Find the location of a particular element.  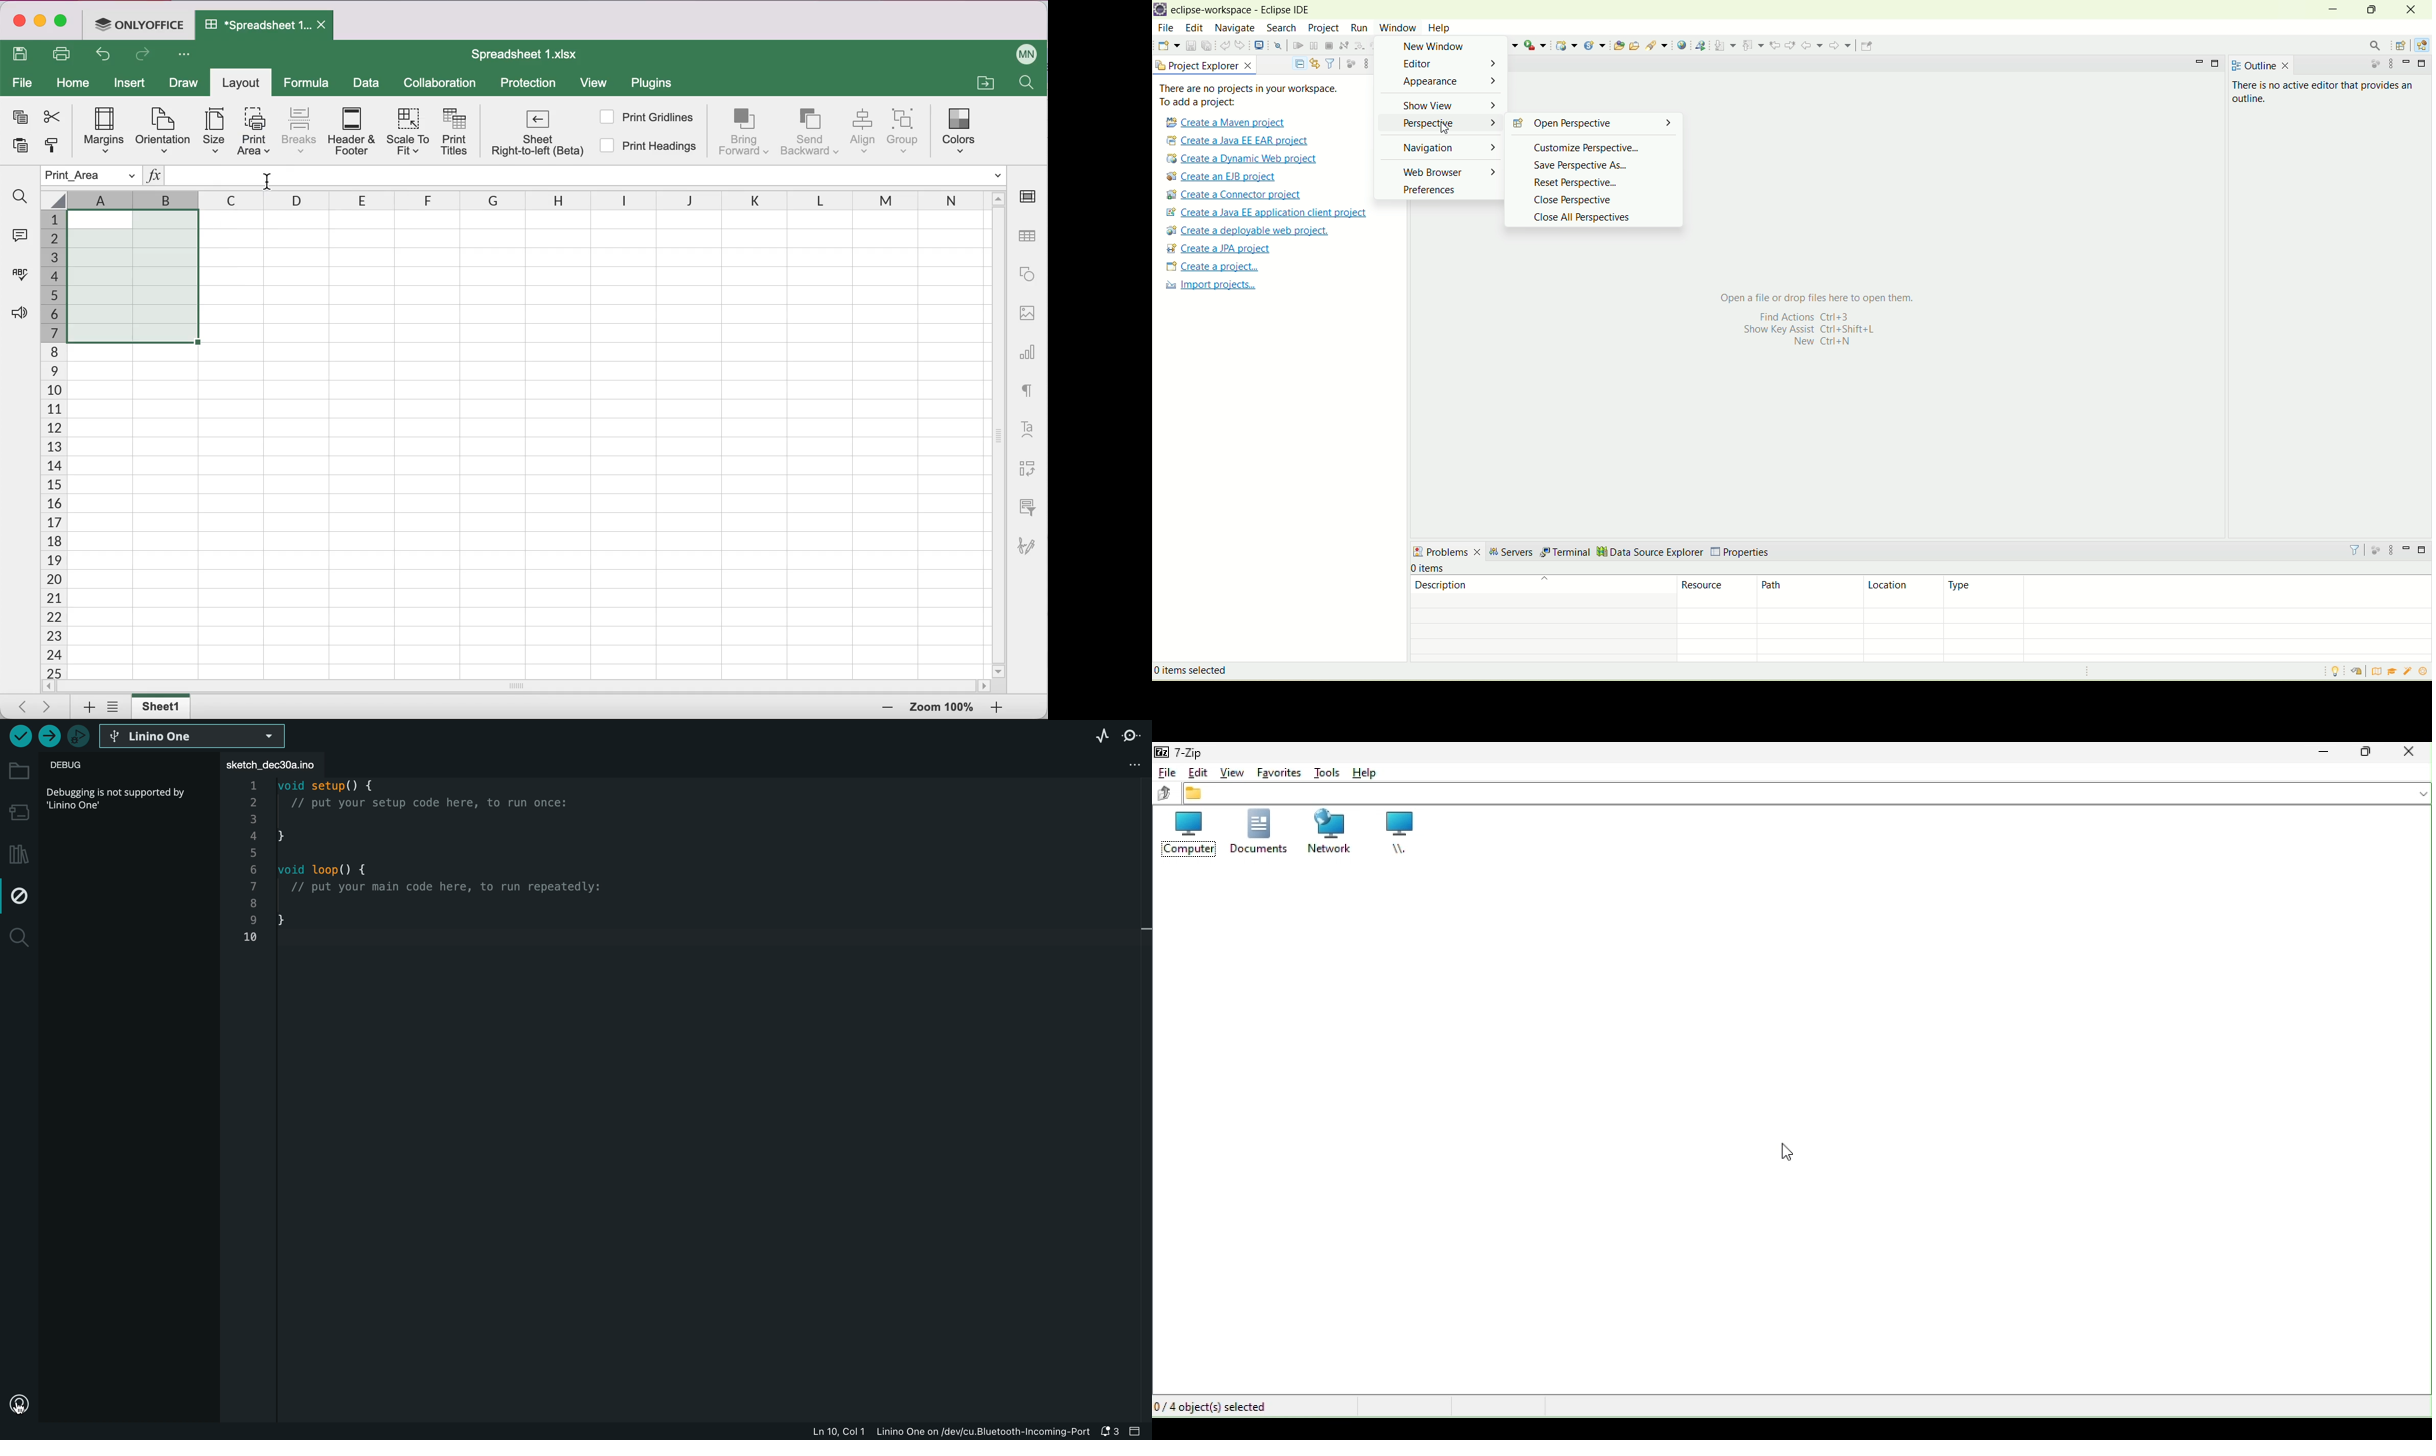

customize quick access toolbar is located at coordinates (187, 55).